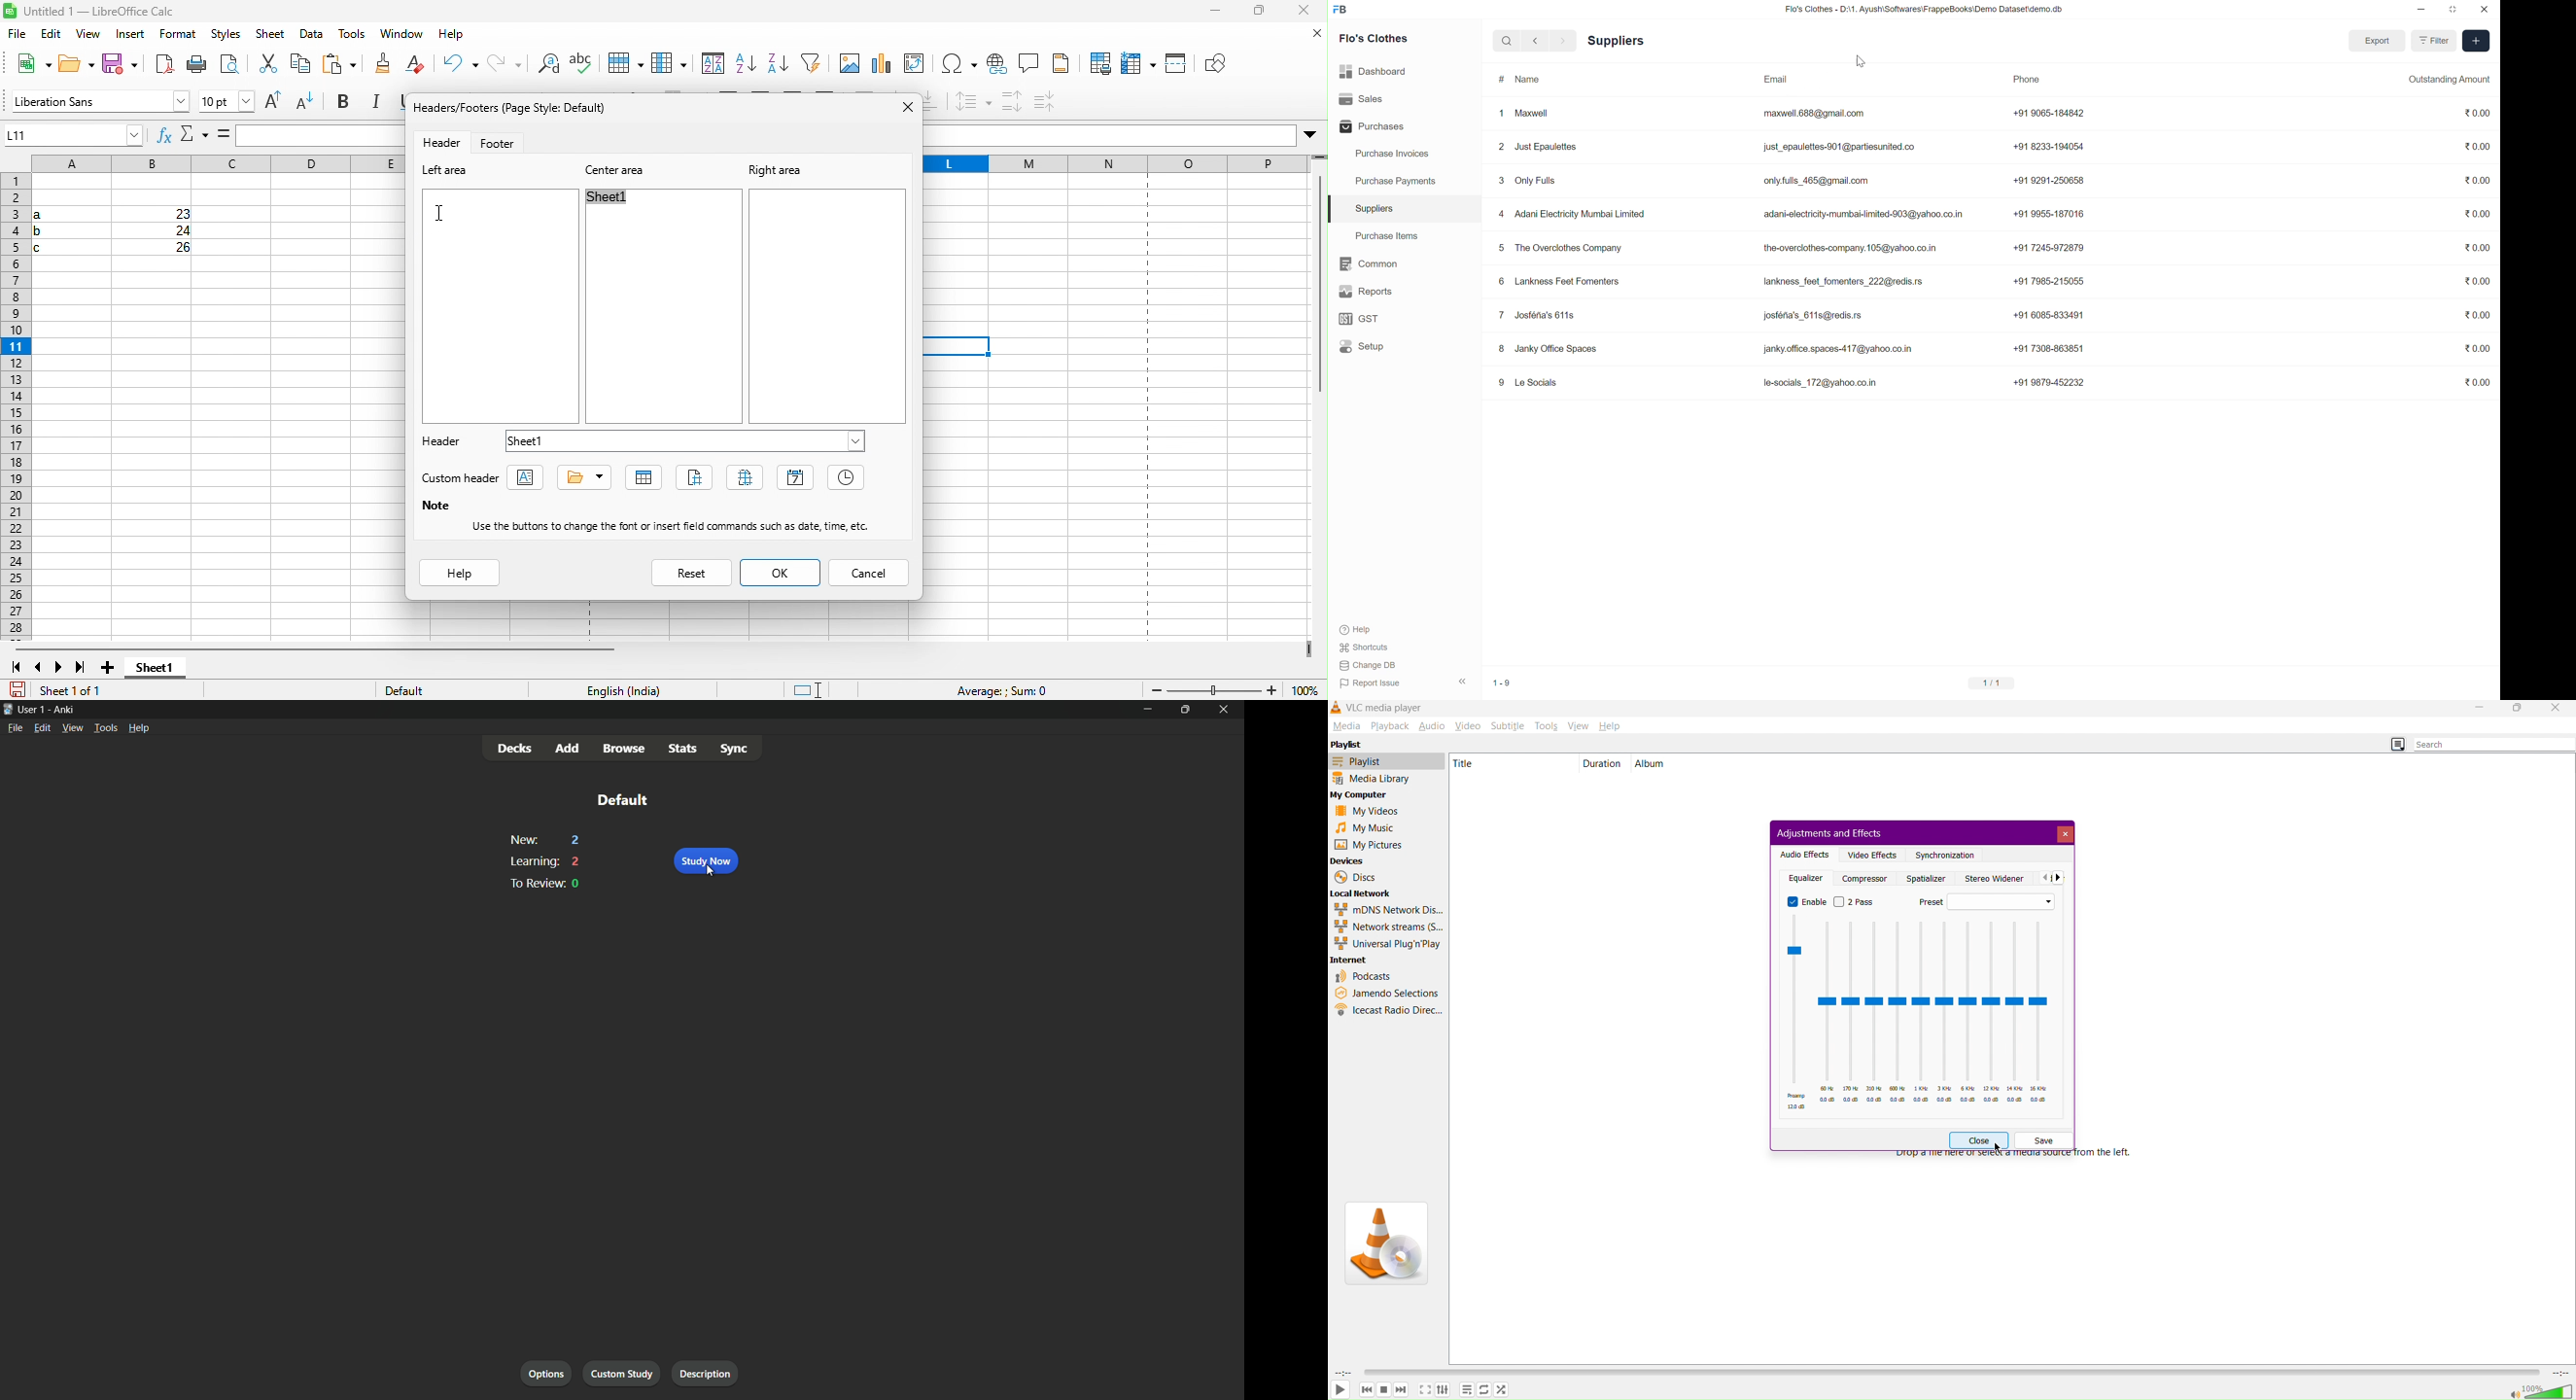  Describe the element at coordinates (2049, 213) in the screenshot. I see `+91 9955-187016` at that location.